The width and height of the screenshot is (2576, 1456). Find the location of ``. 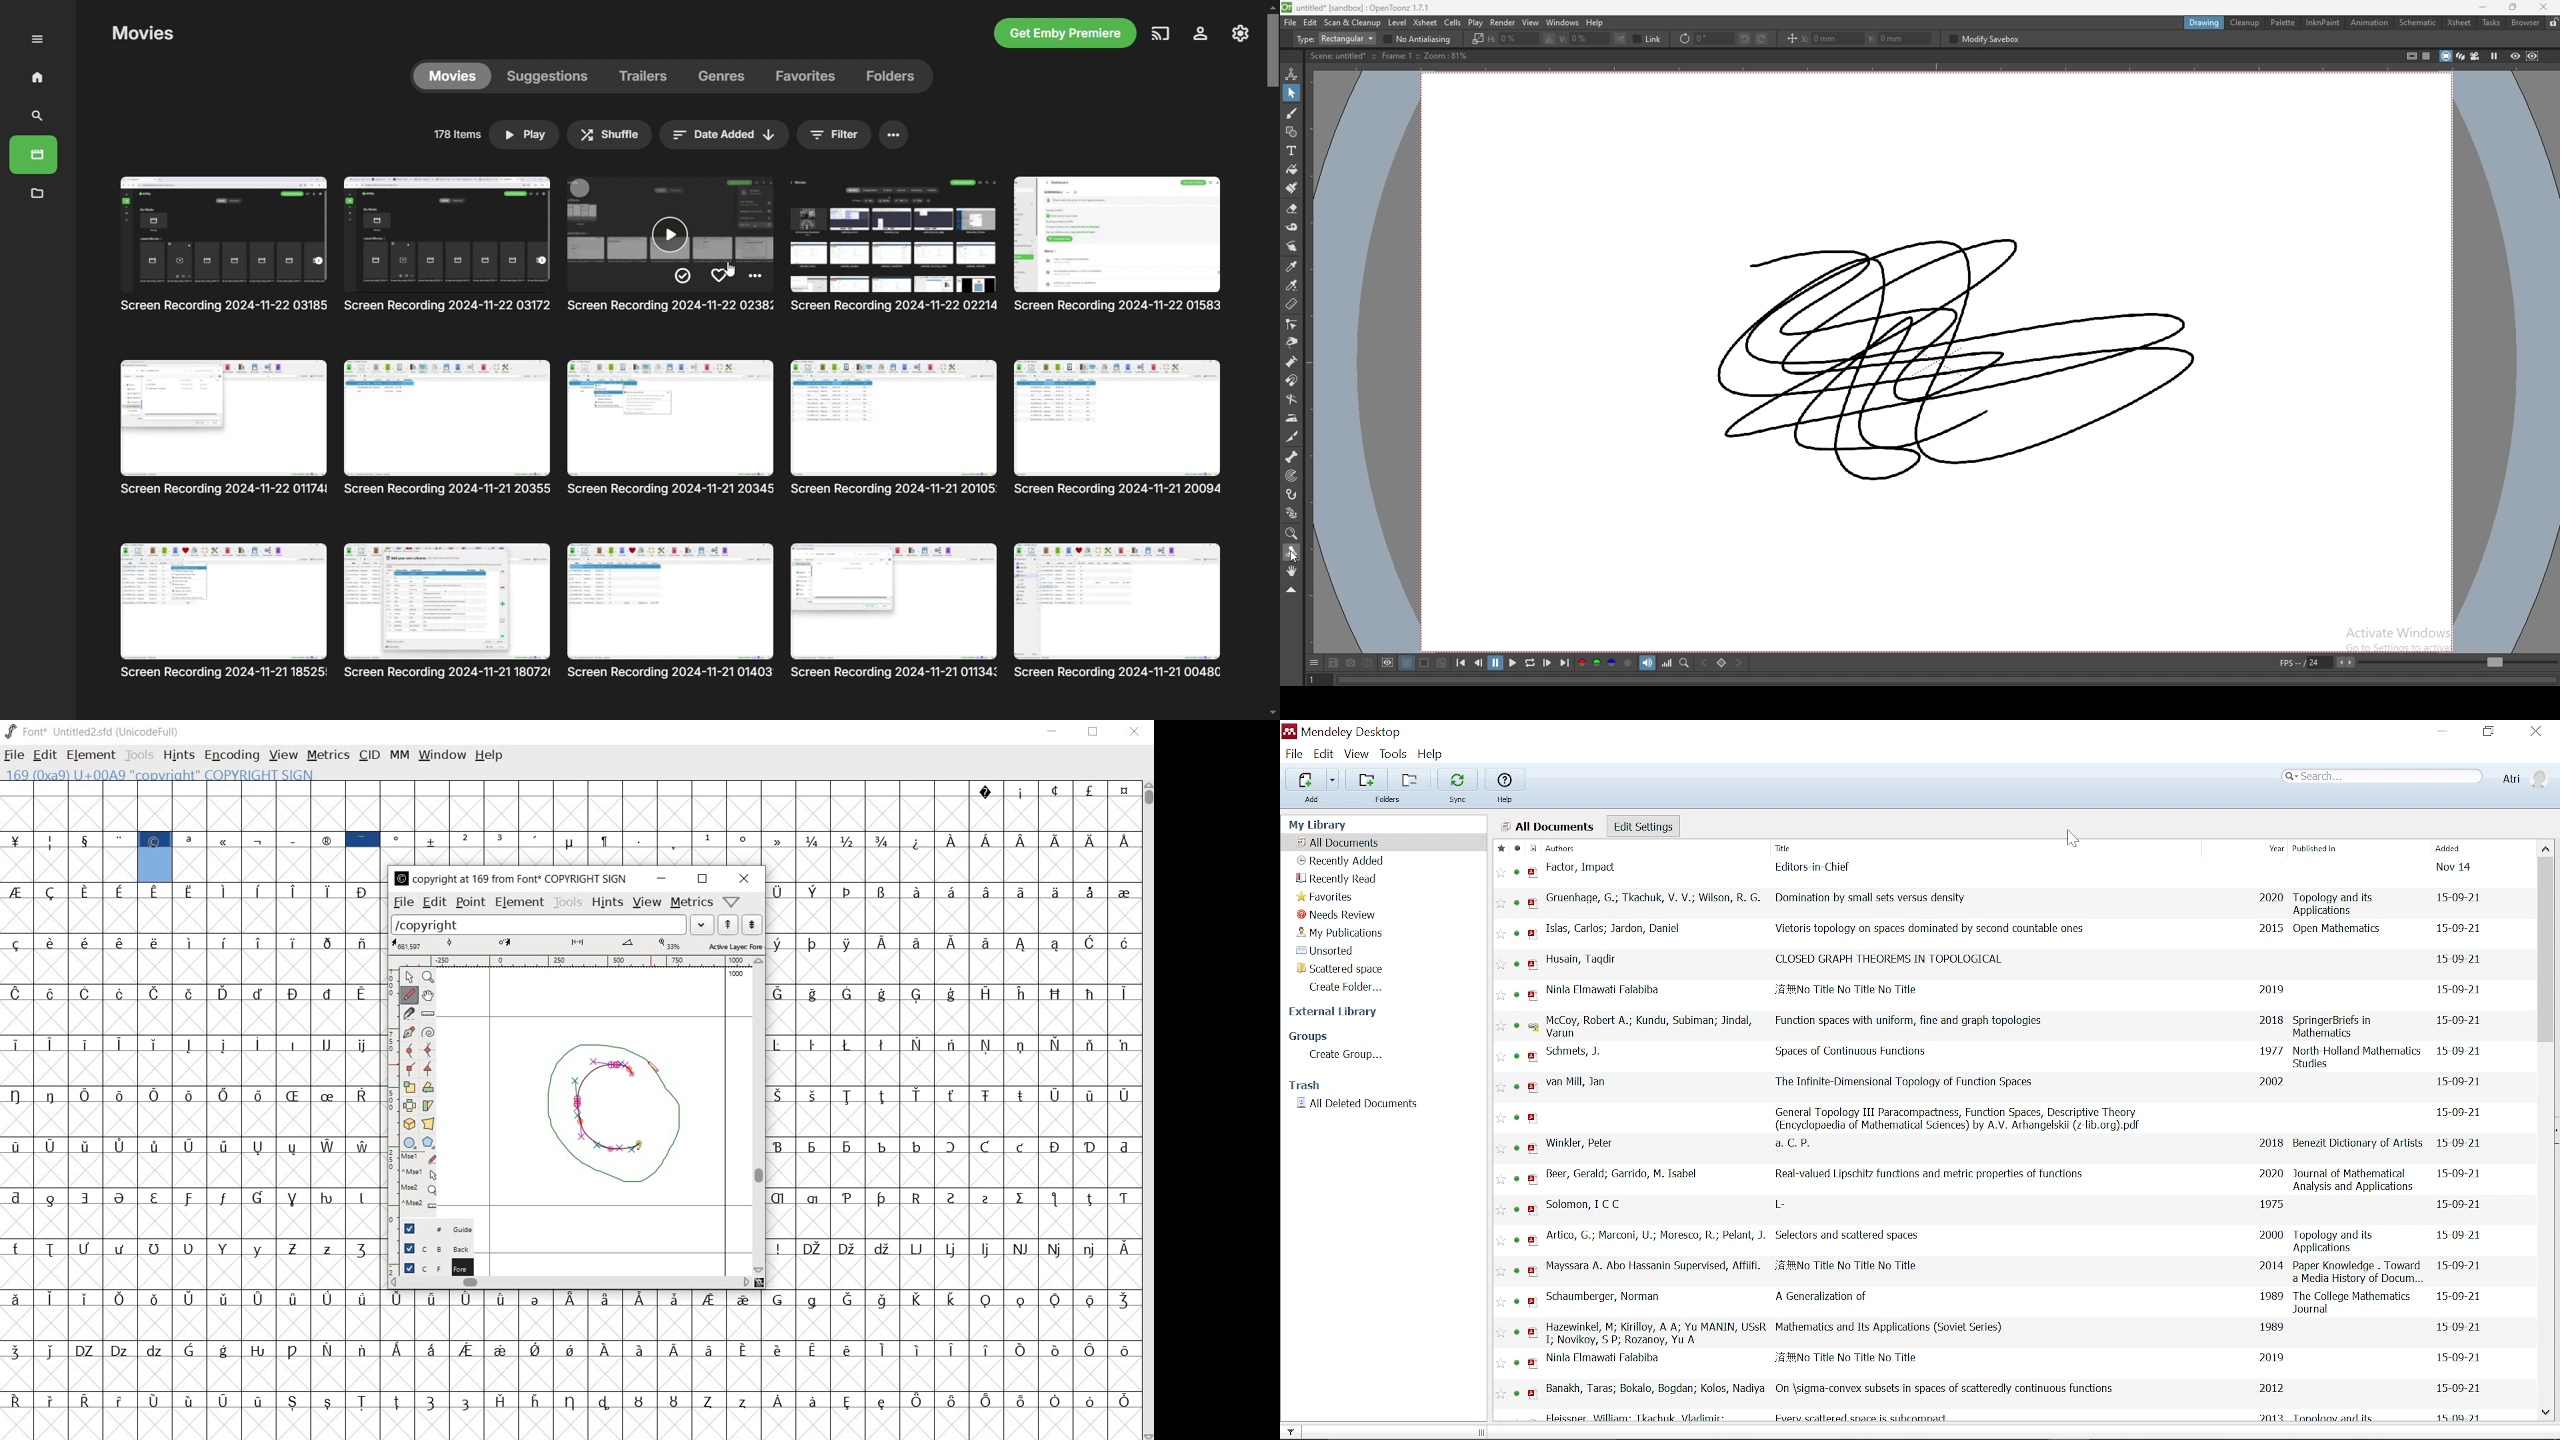

 is located at coordinates (670, 247).